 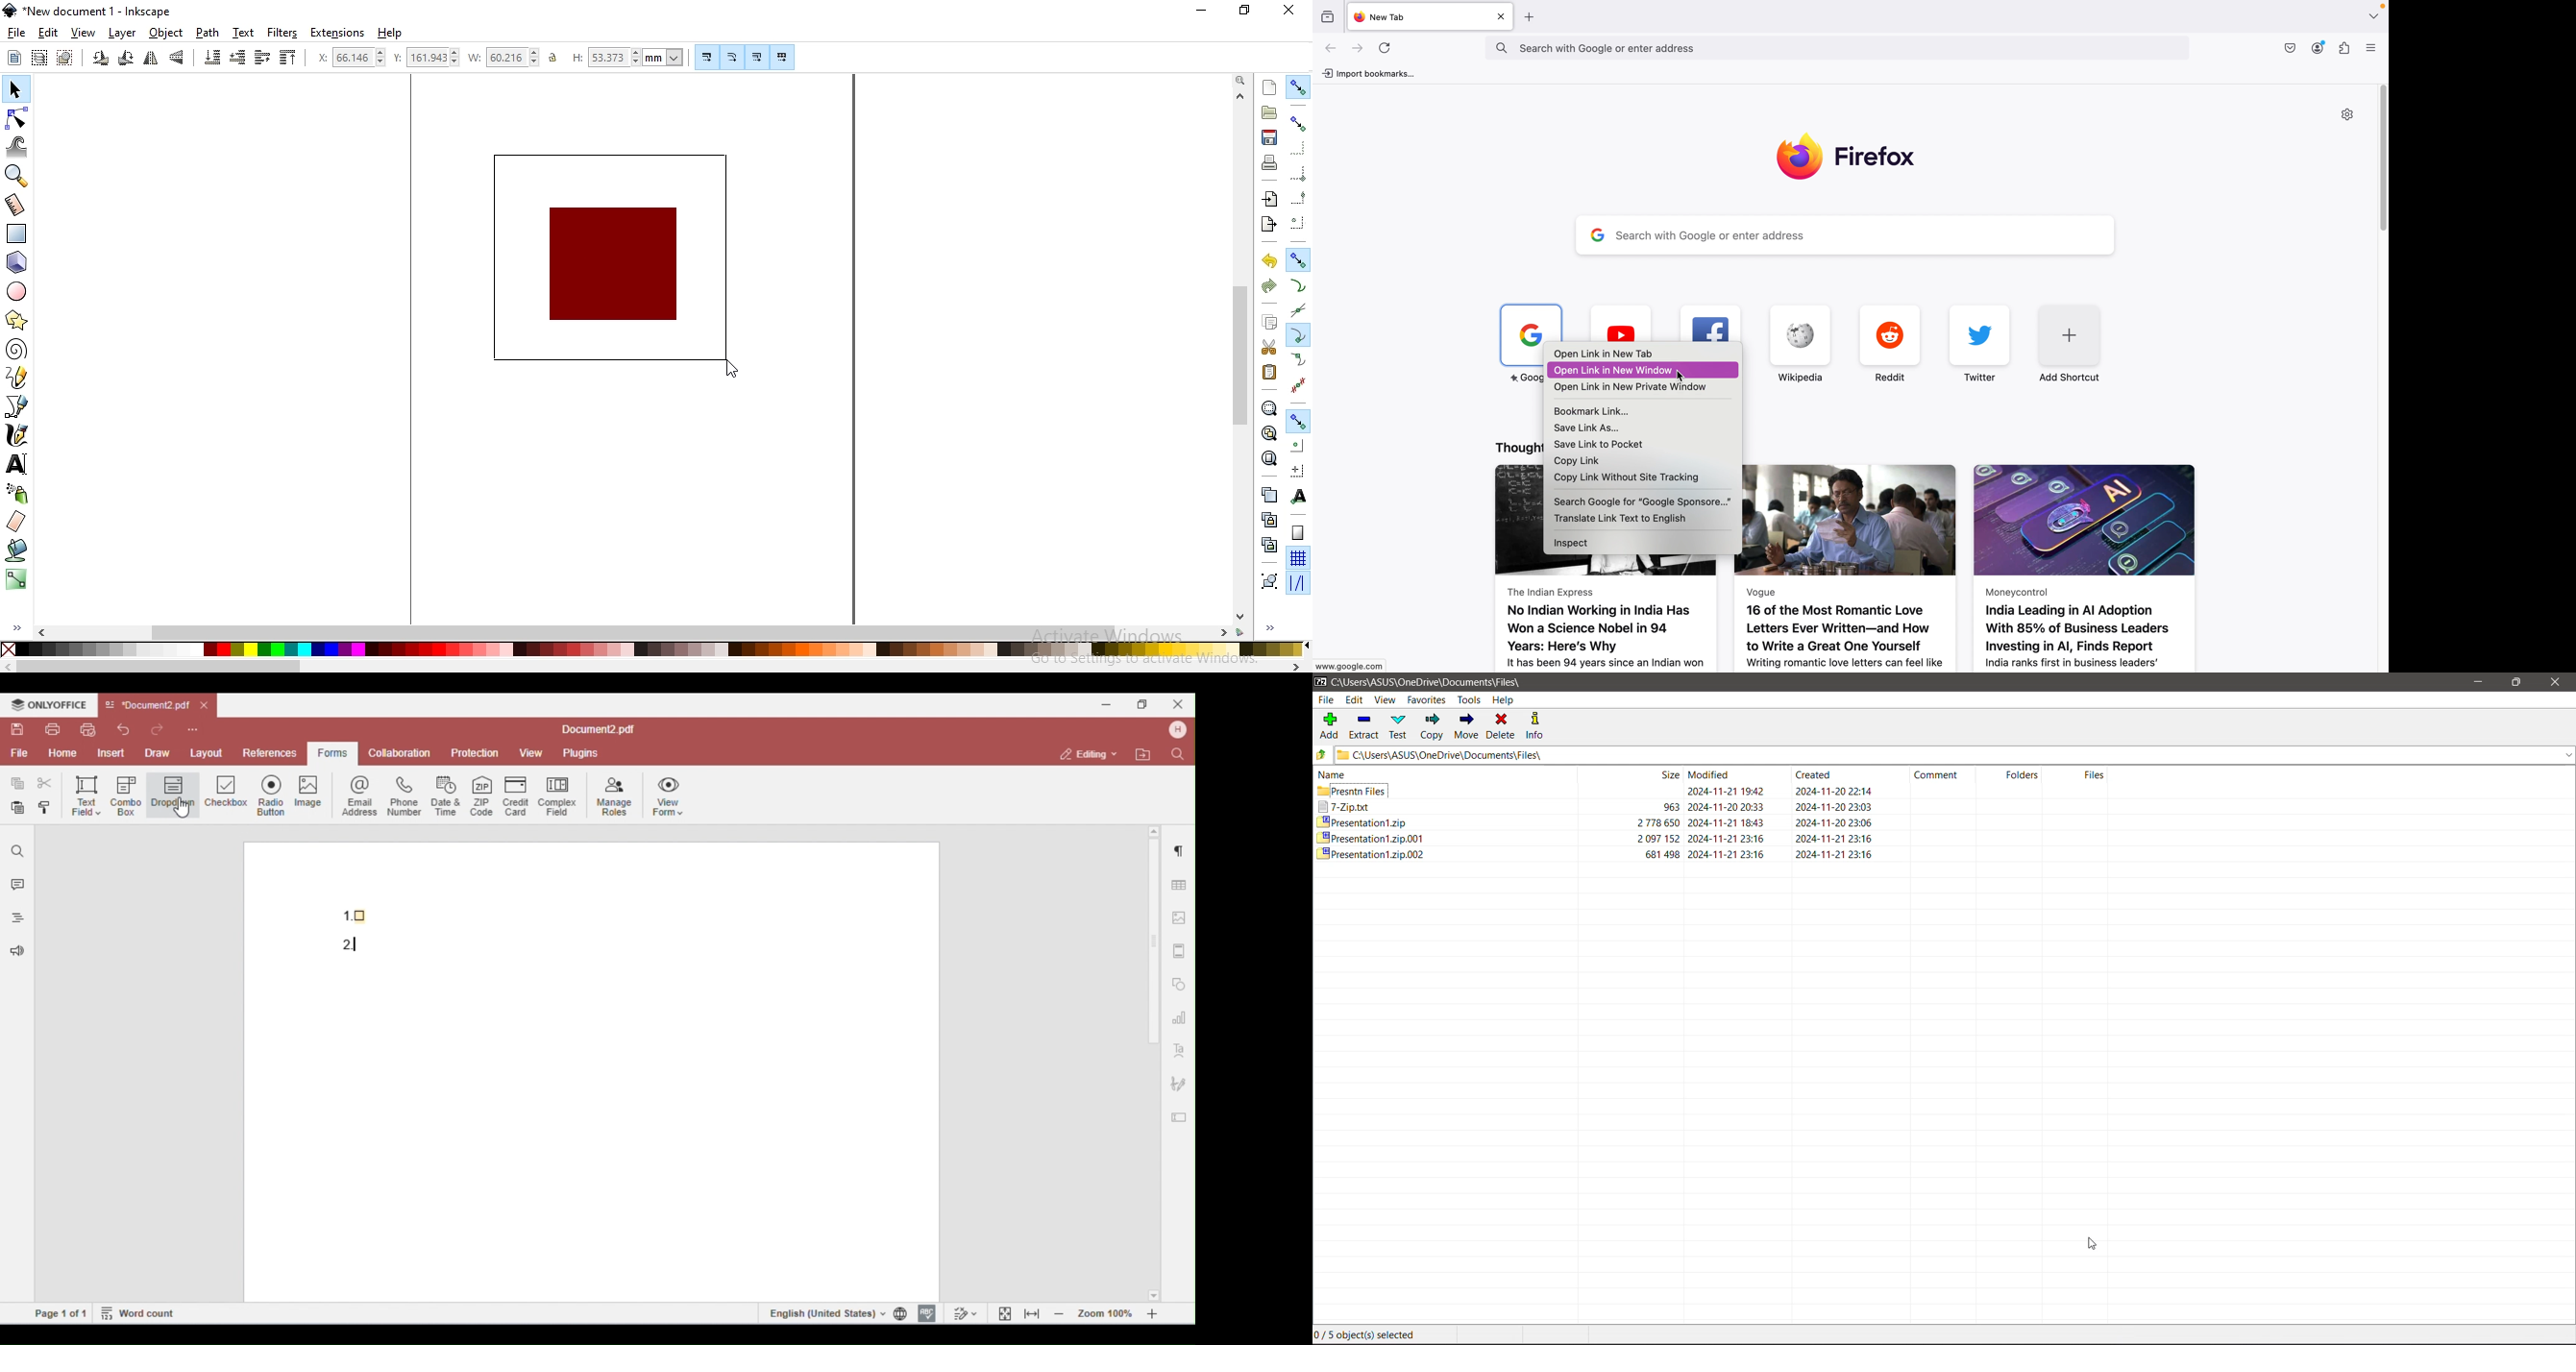 I want to click on erase existing paths, so click(x=16, y=523).